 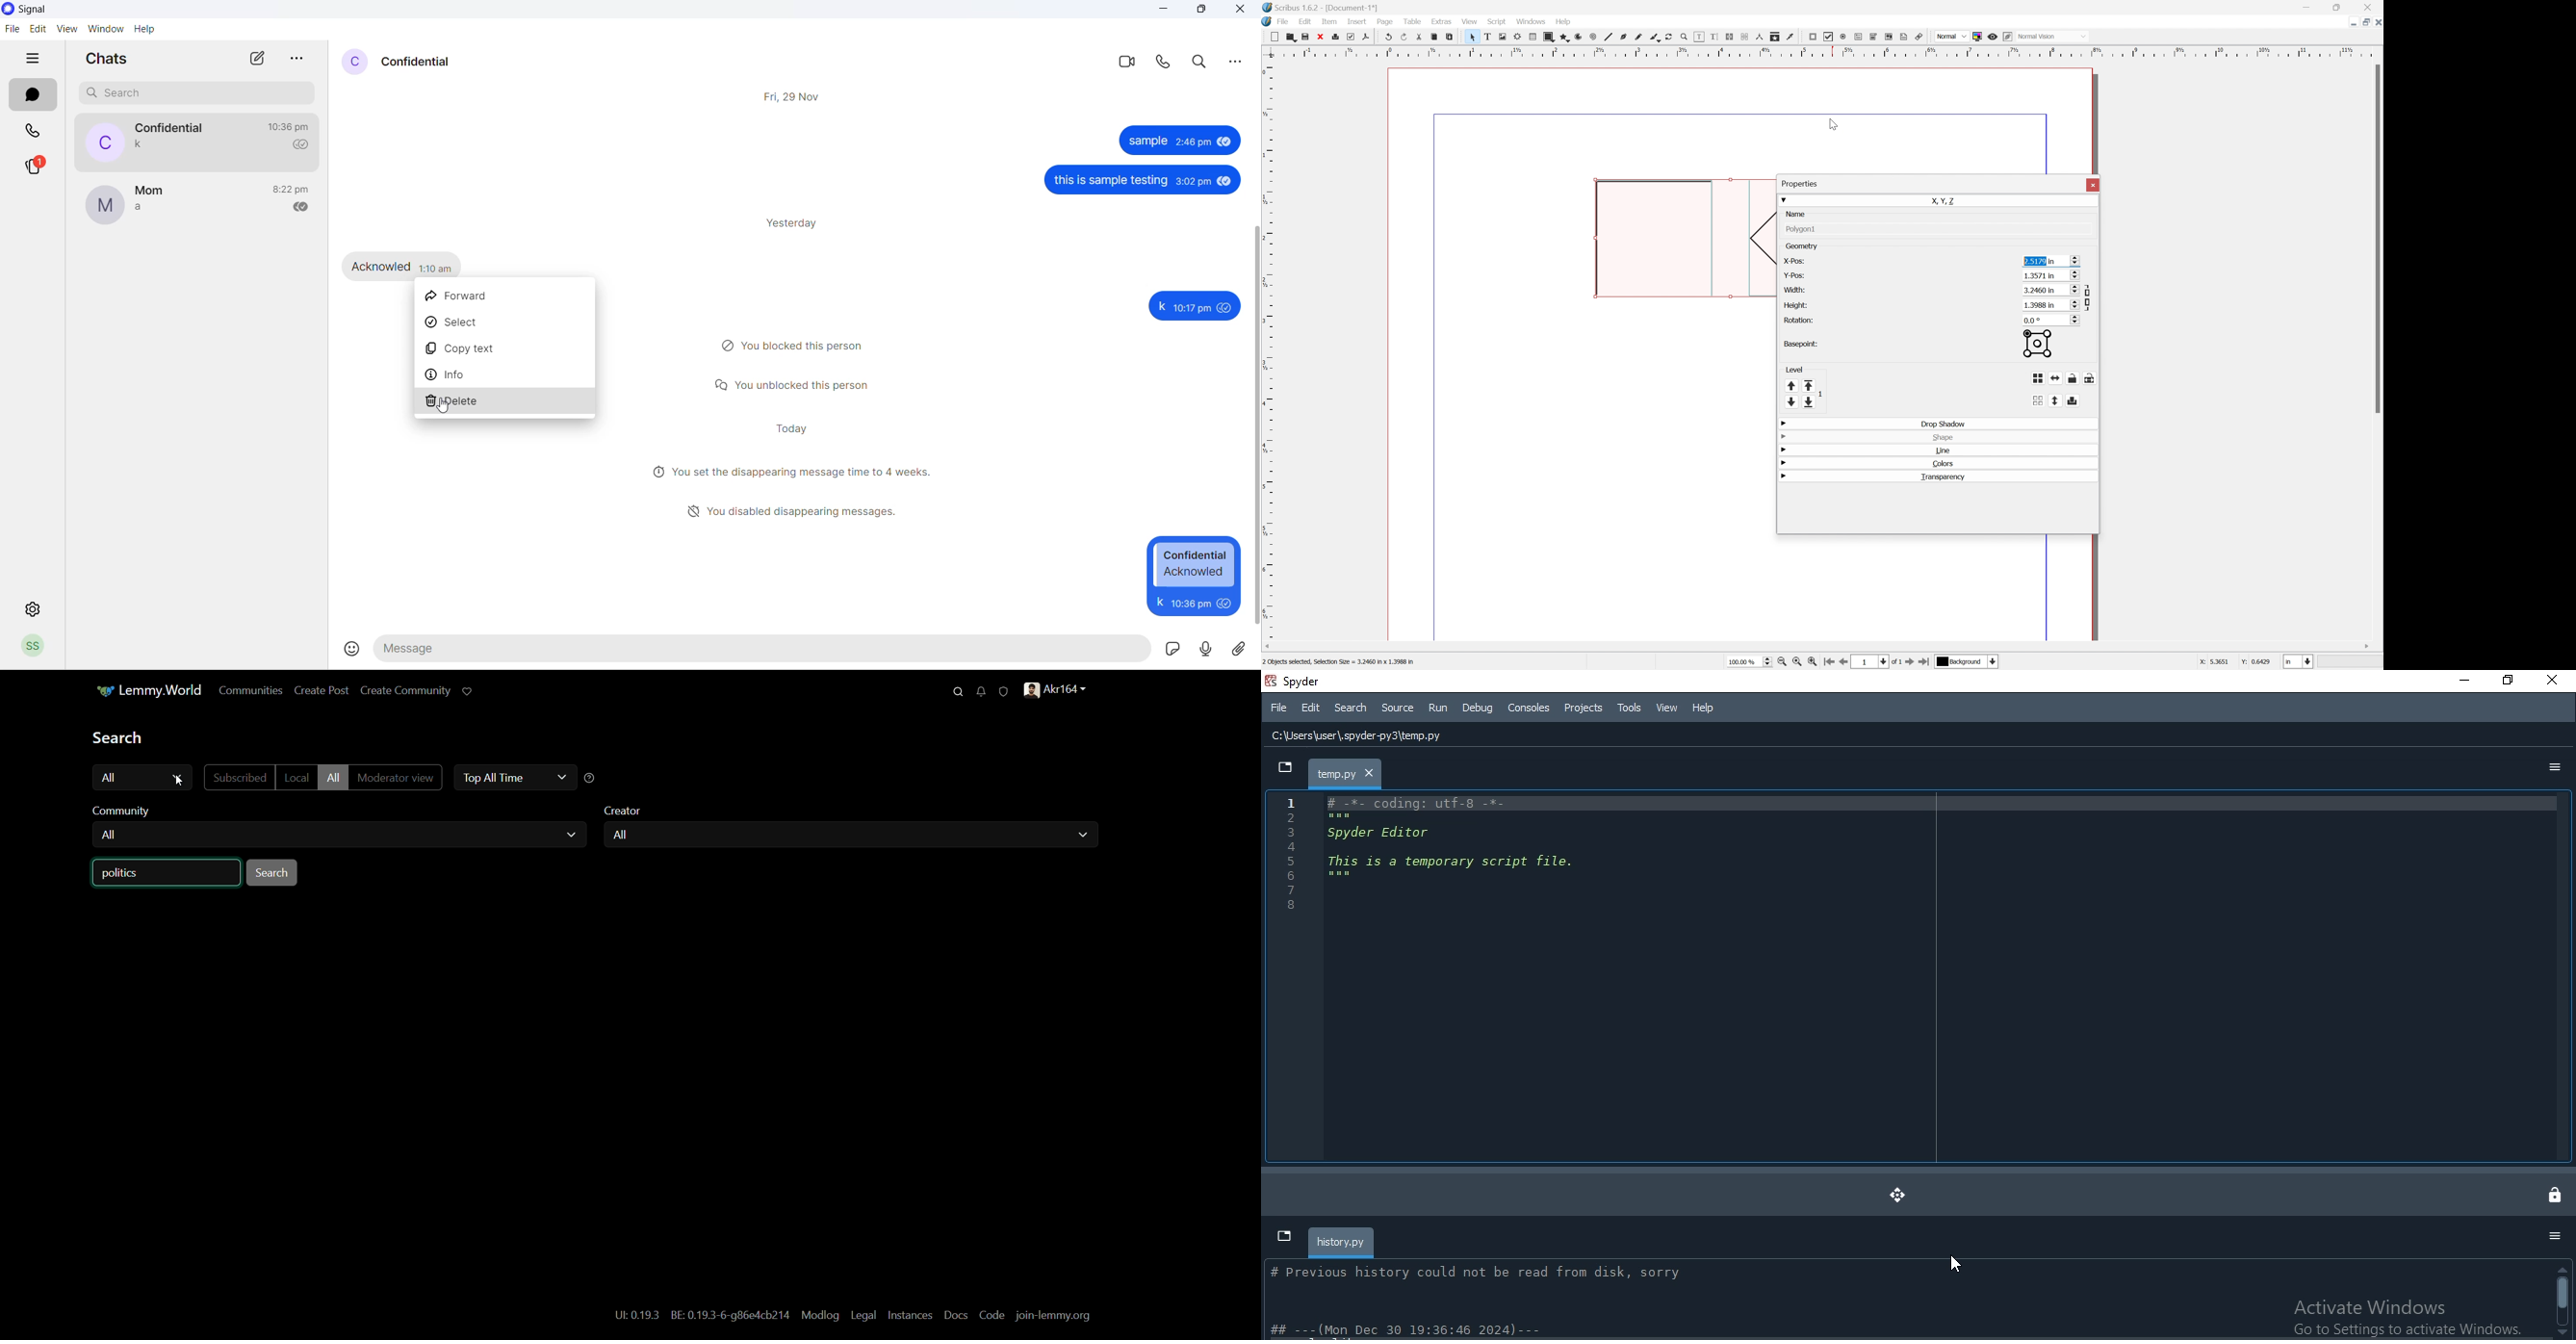 What do you see at coordinates (2549, 1234) in the screenshot?
I see `Options` at bounding box center [2549, 1234].